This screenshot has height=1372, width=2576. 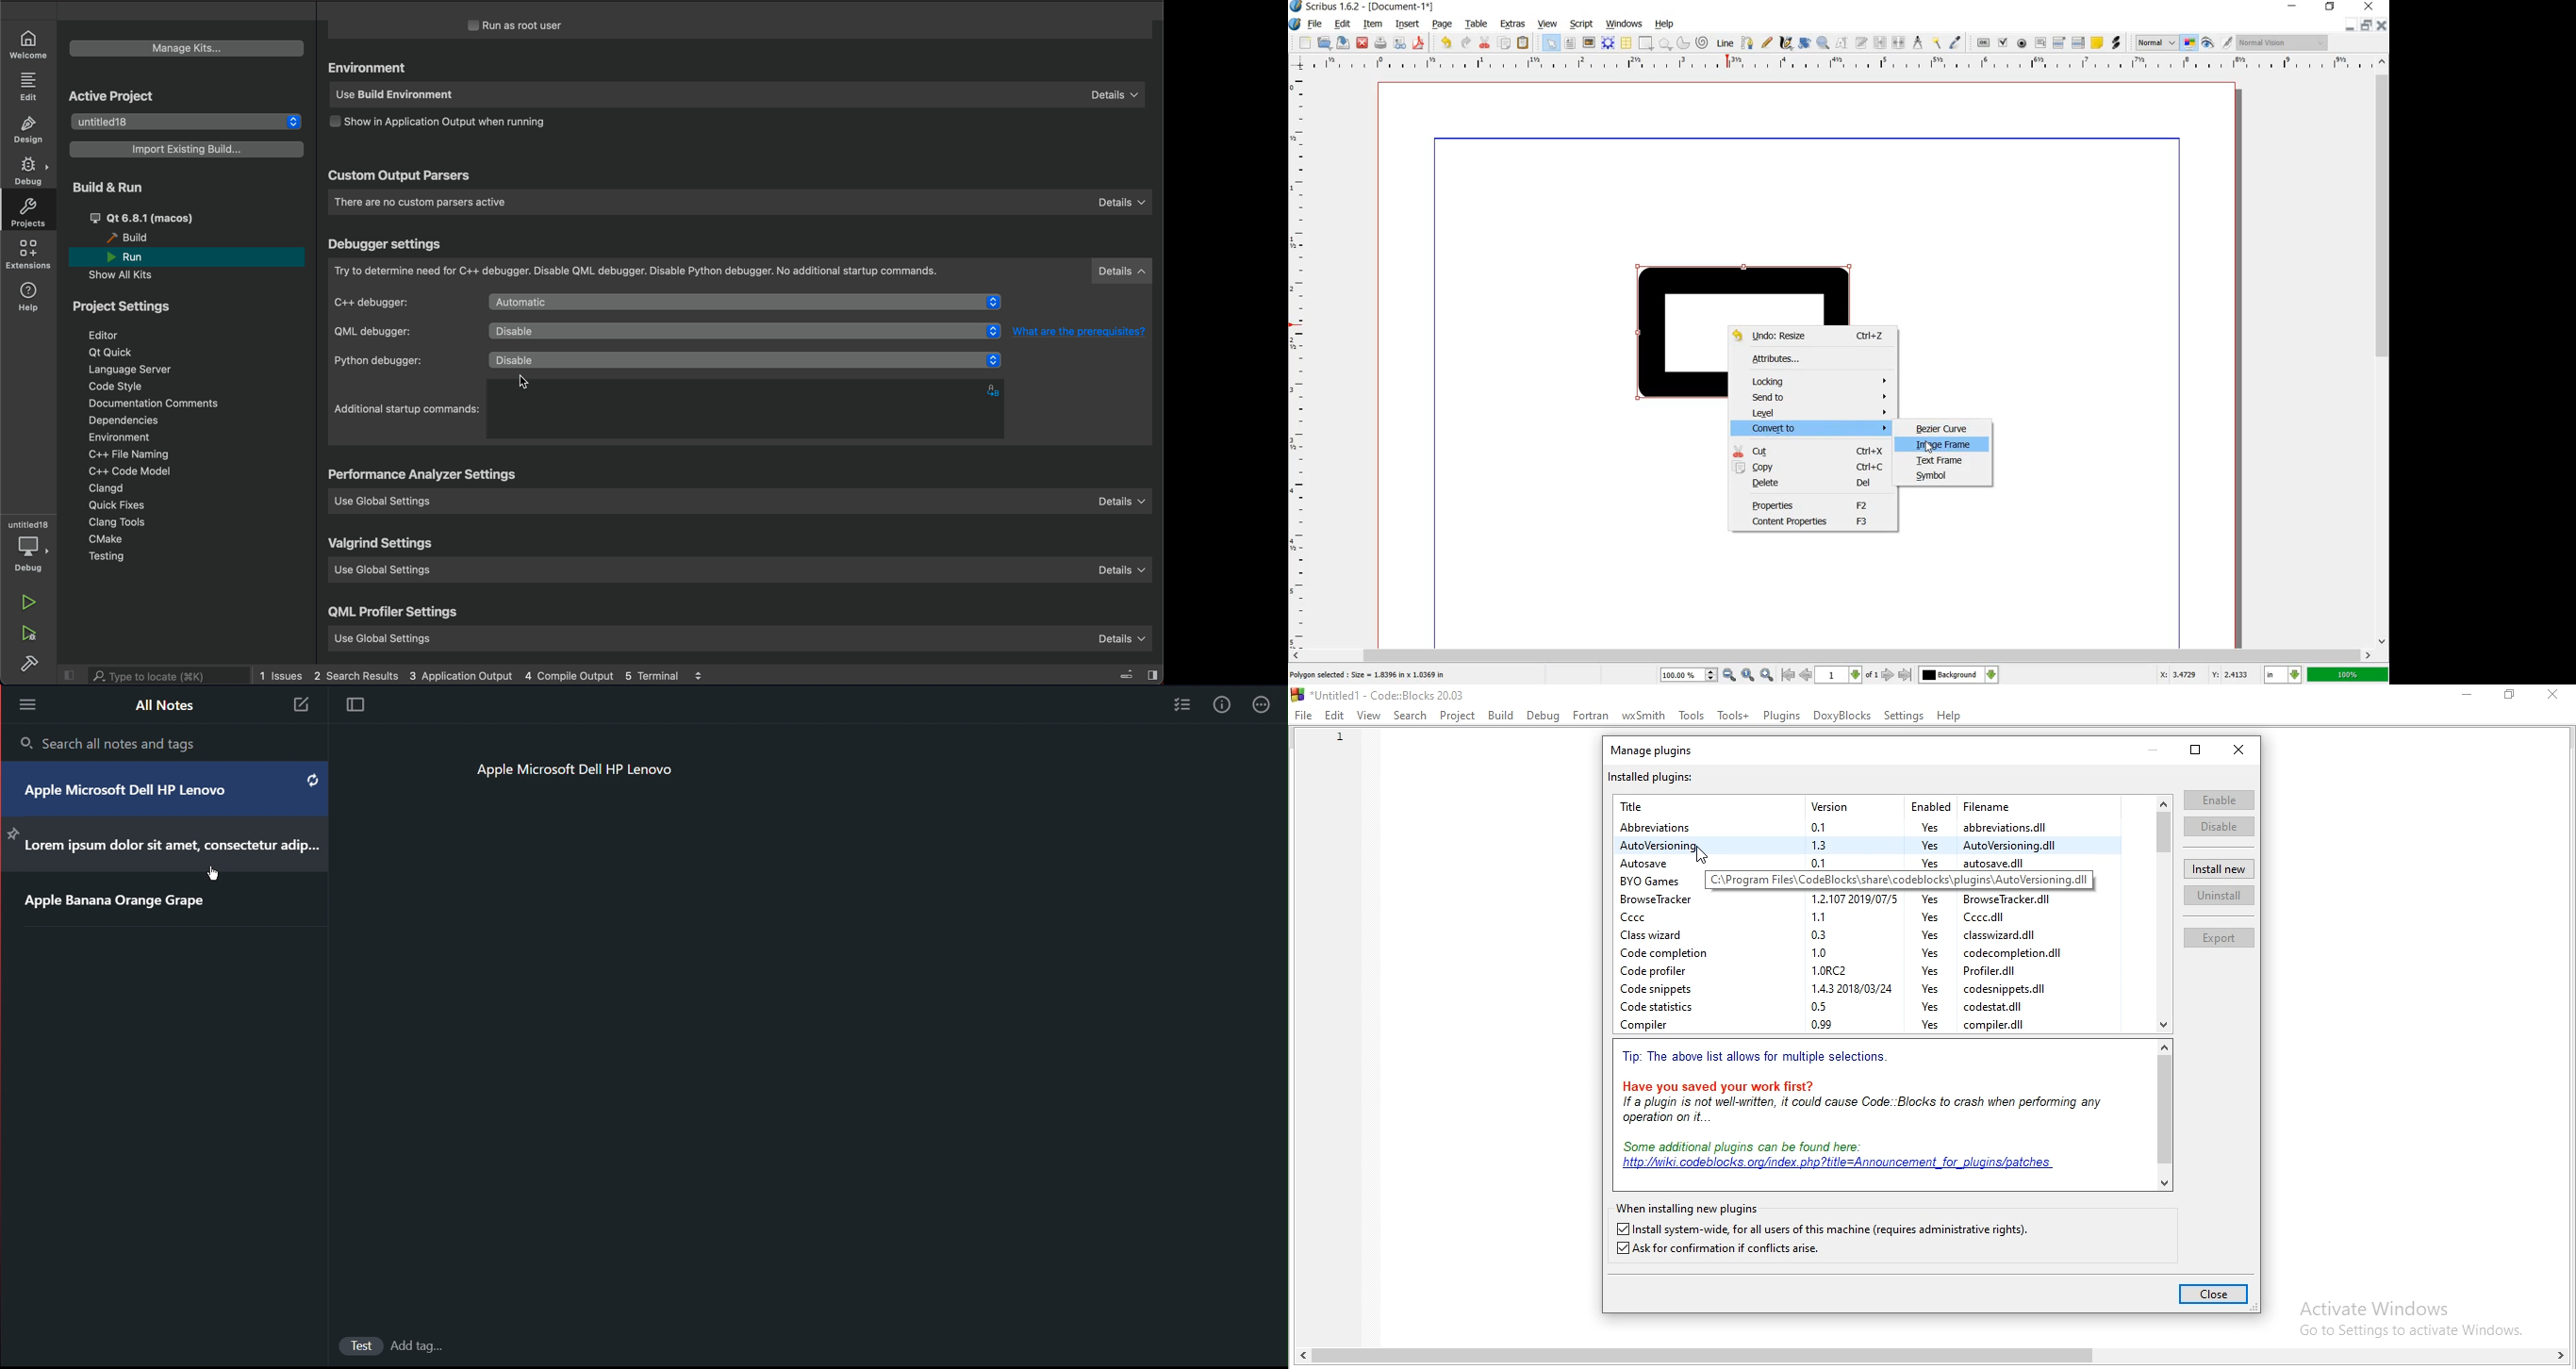 I want to click on pdf text field, so click(x=2041, y=43).